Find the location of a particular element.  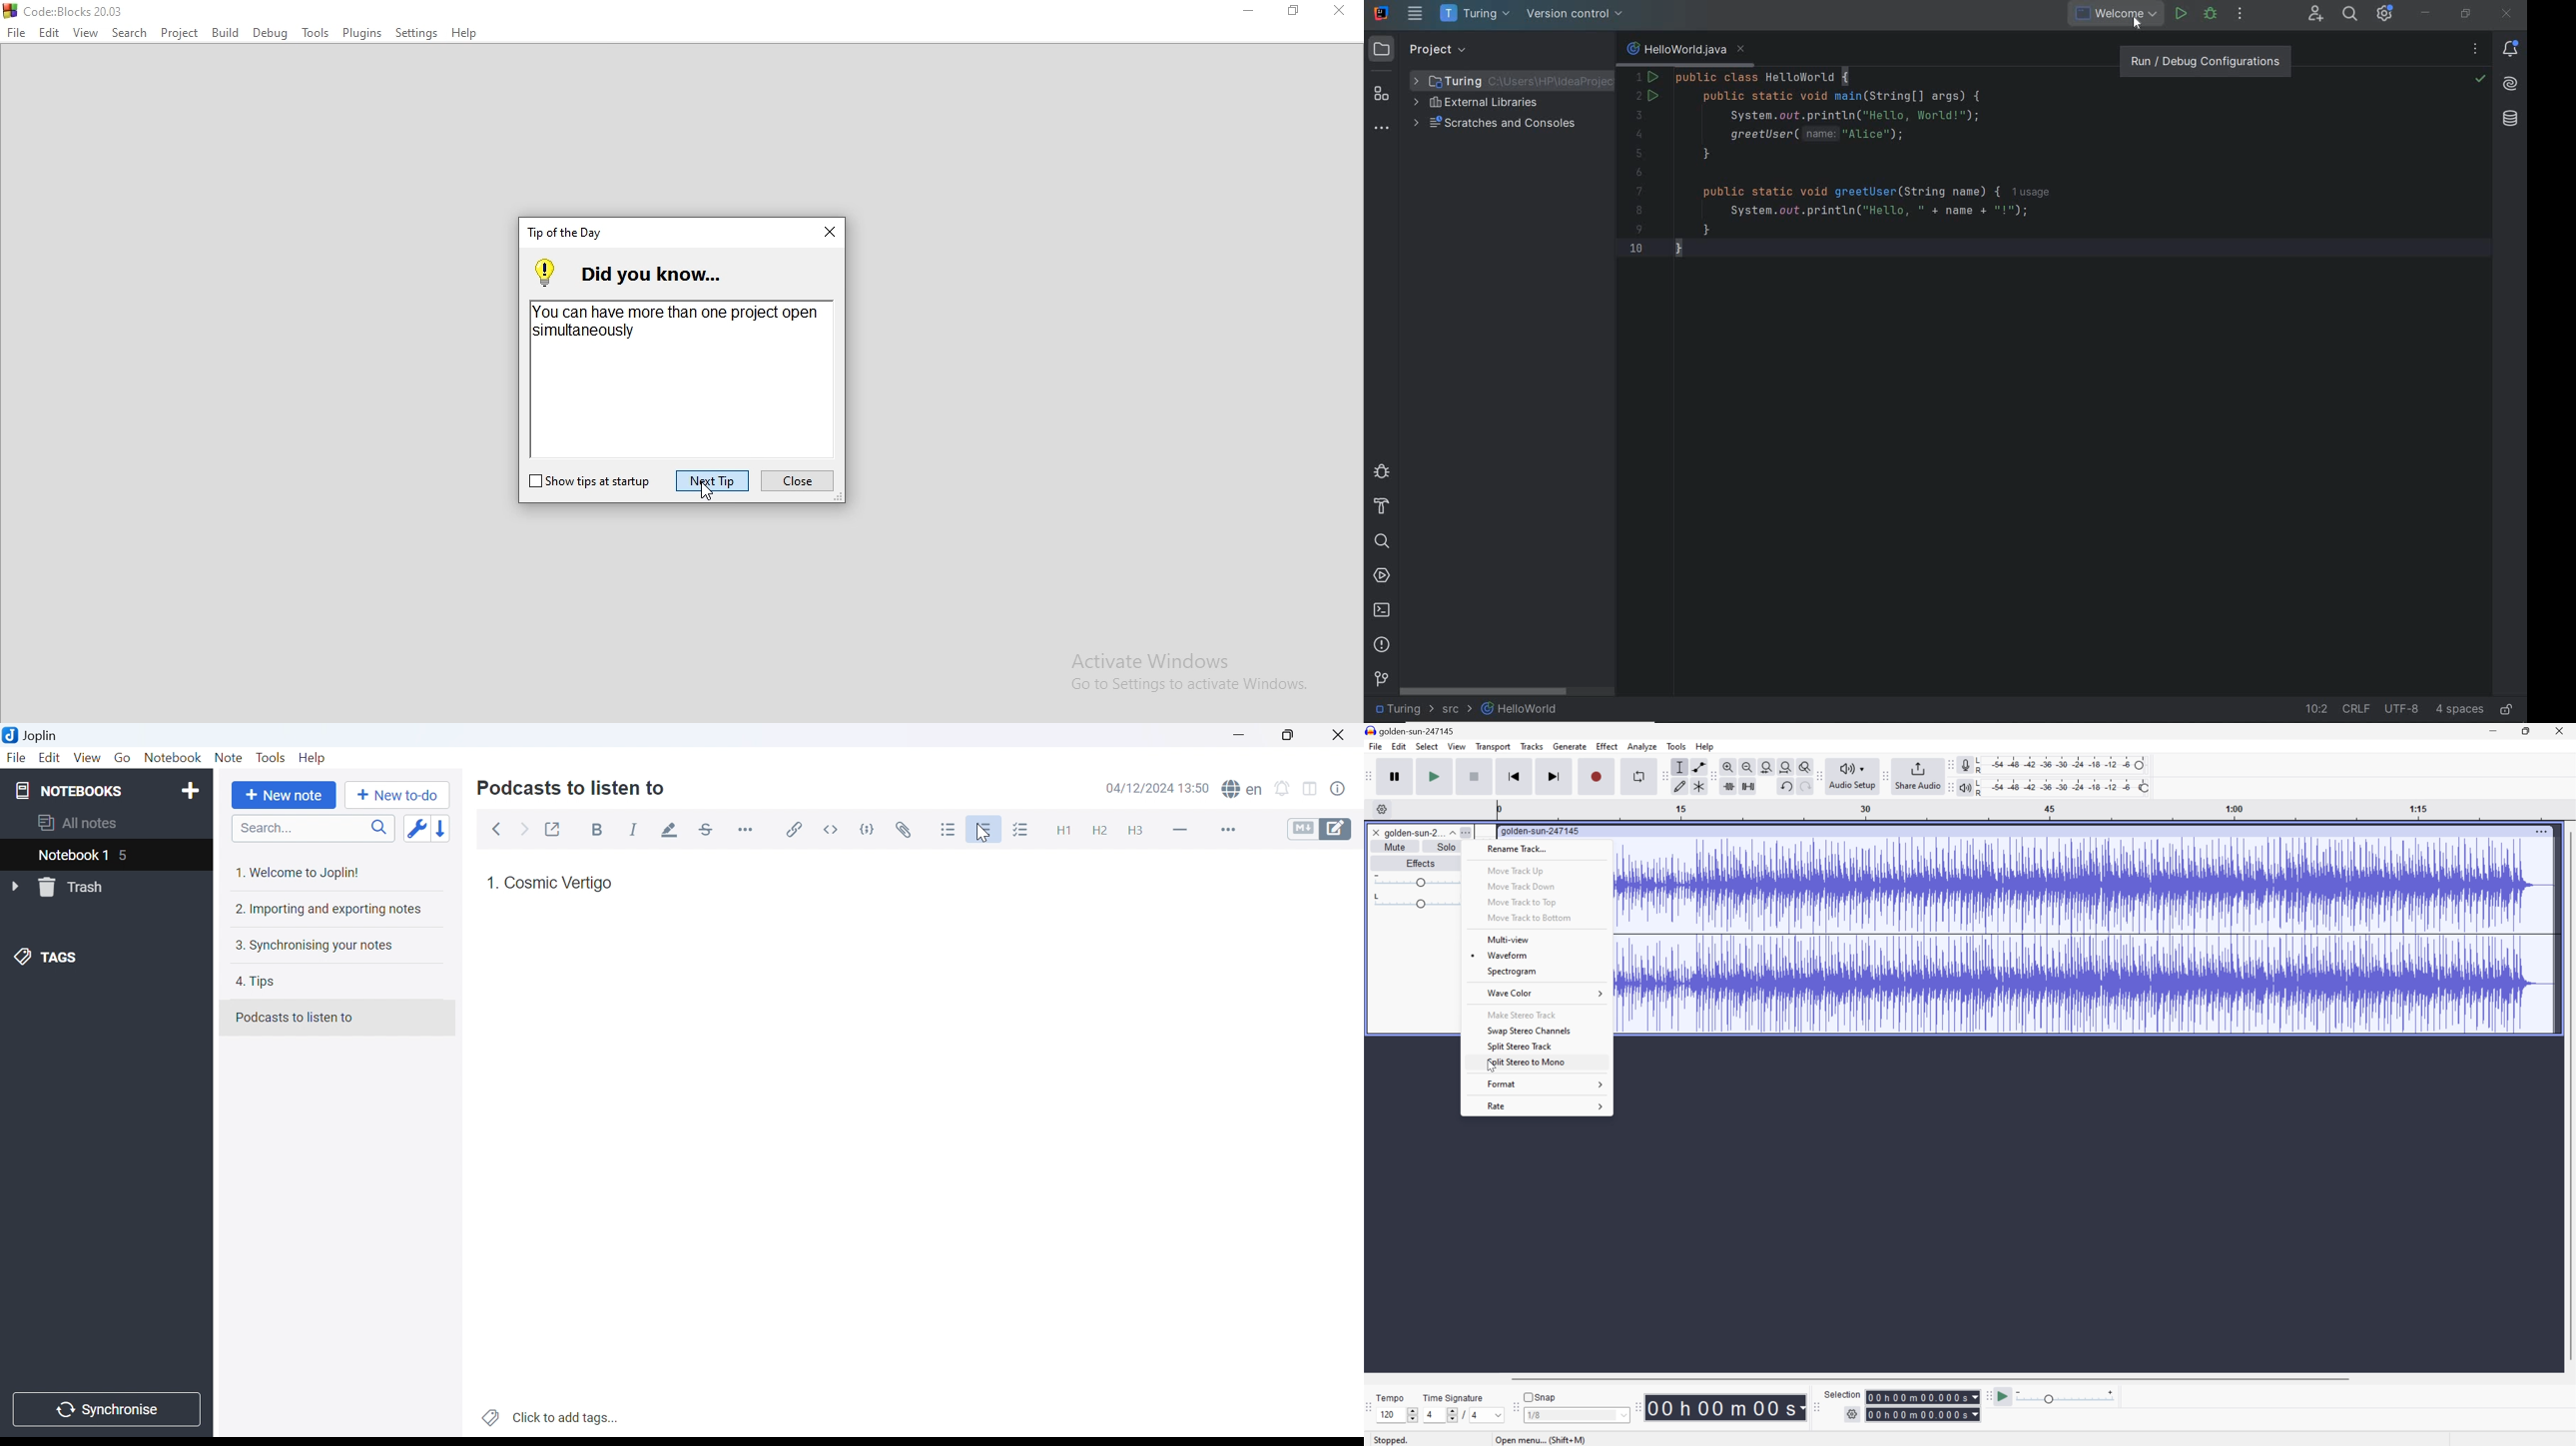

cursor on Next Tip is located at coordinates (708, 493).